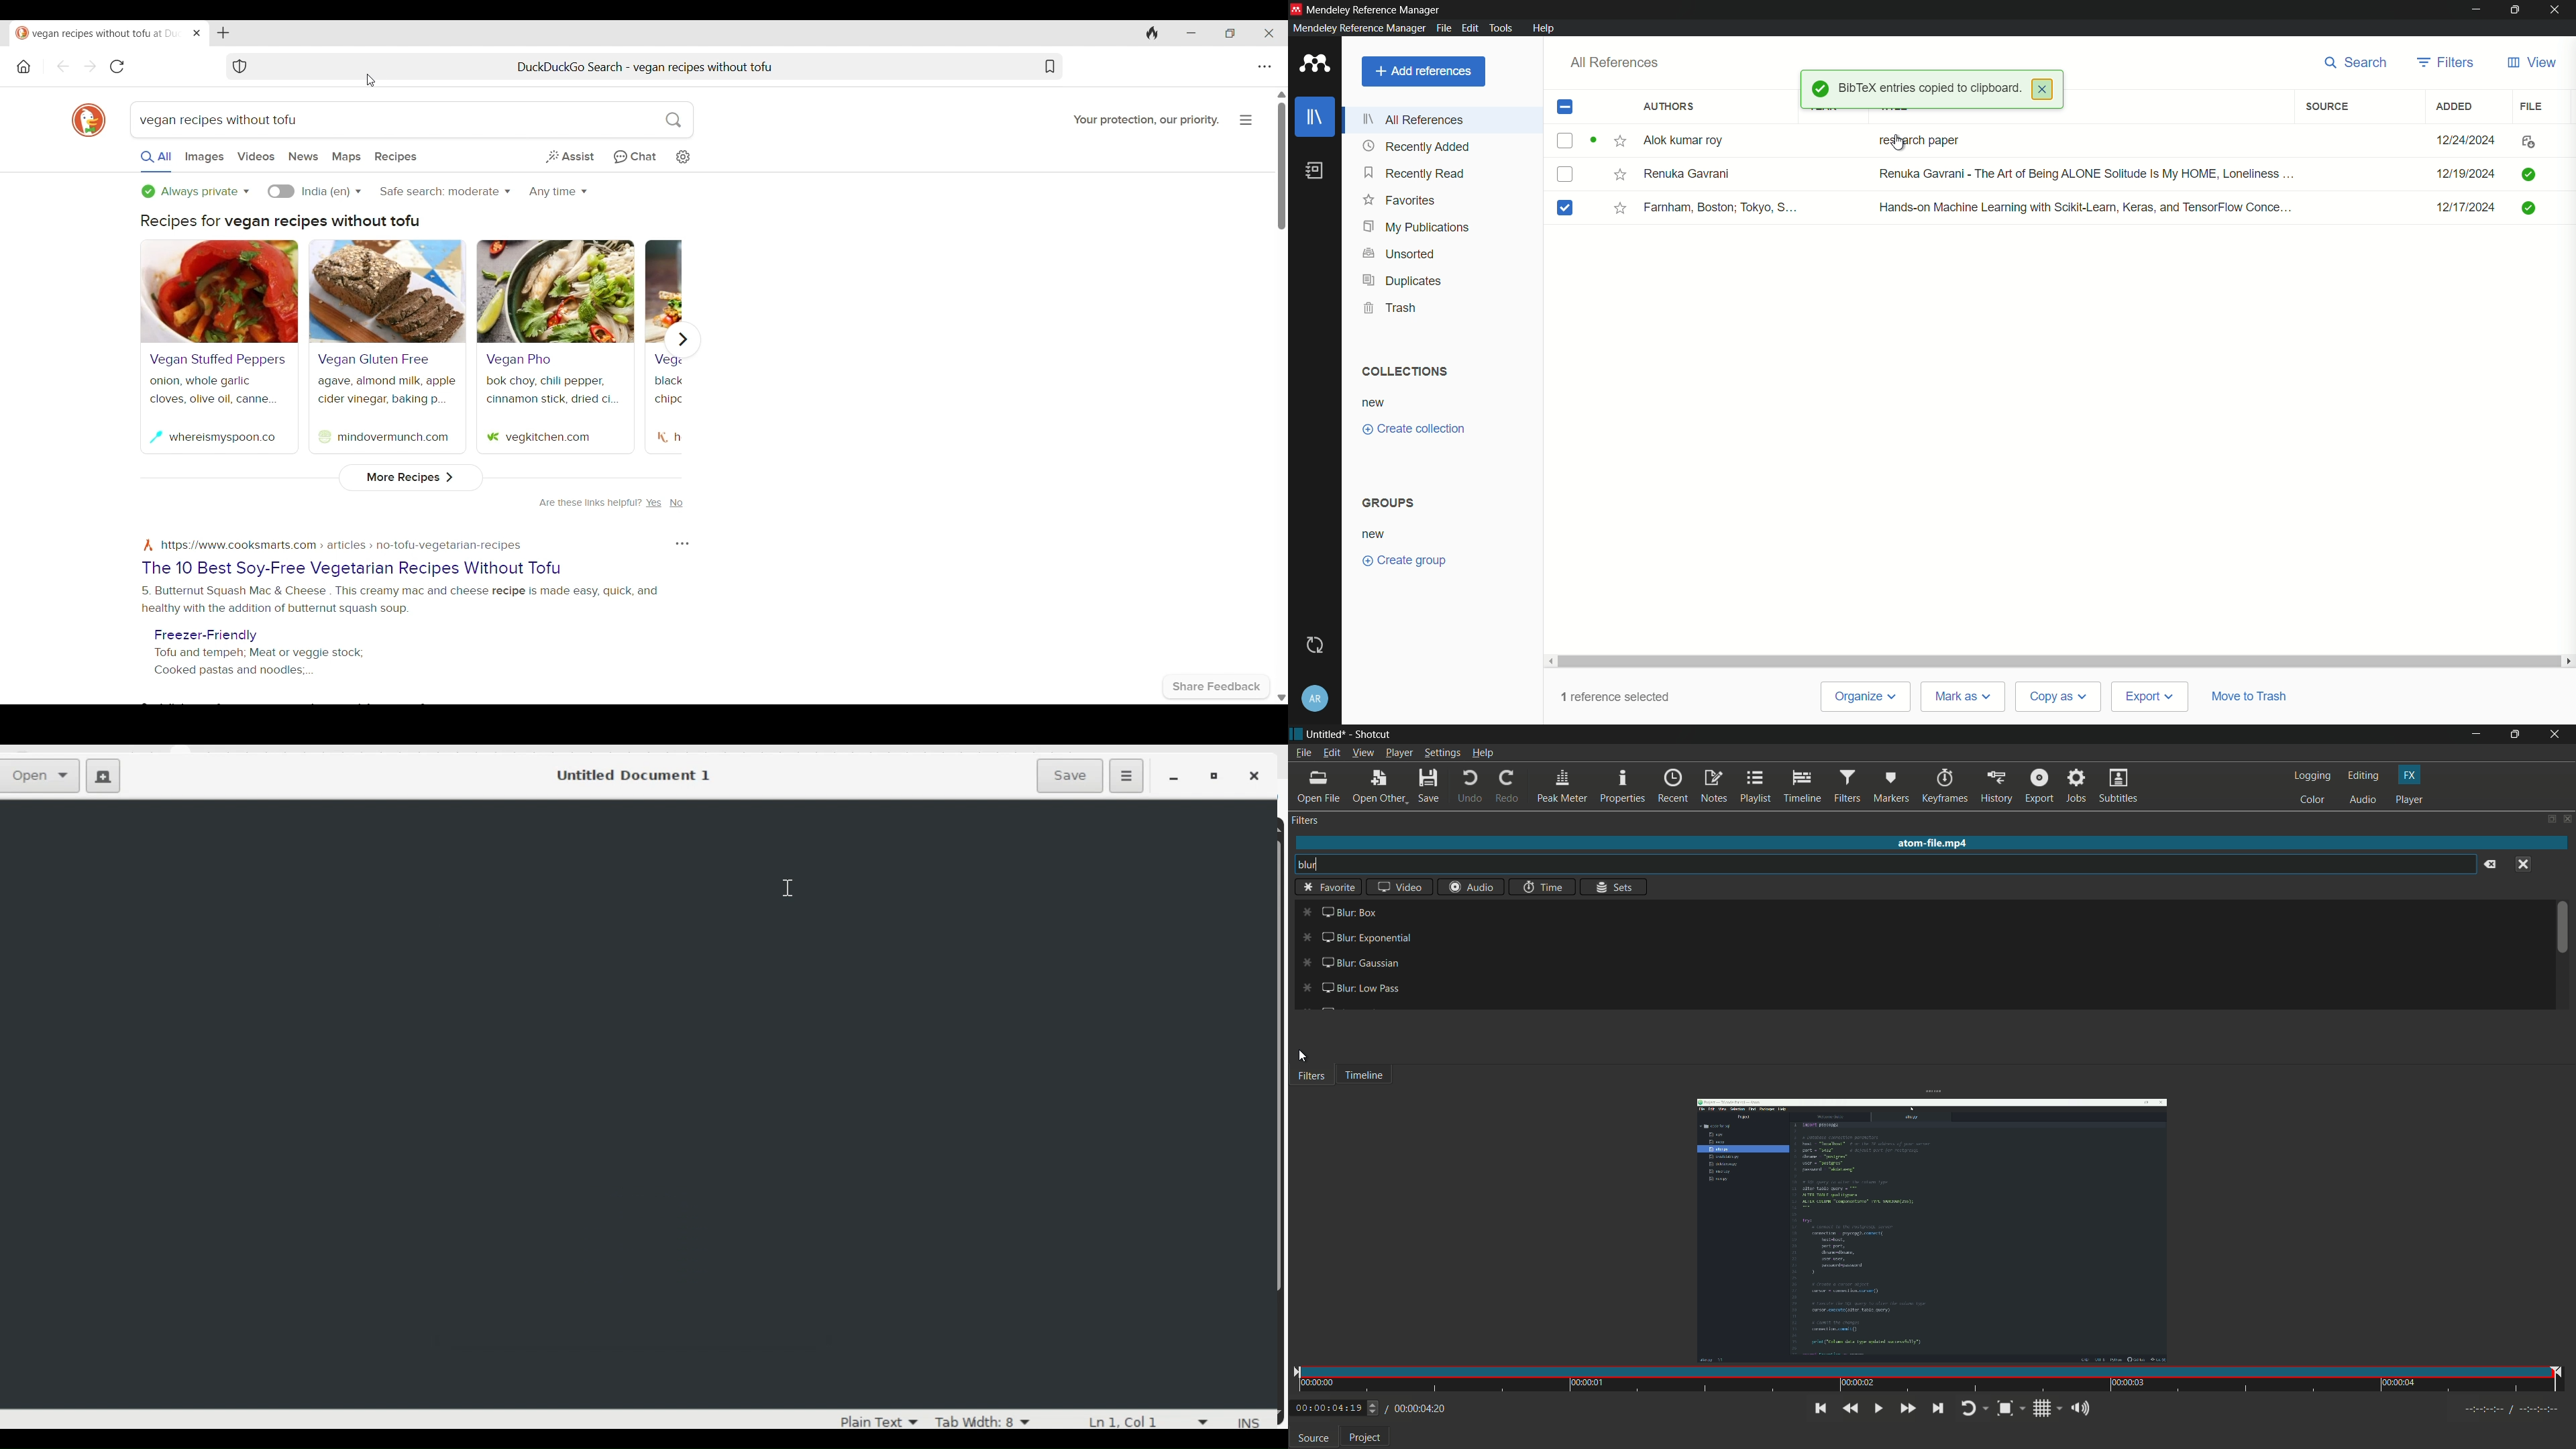 The height and width of the screenshot is (1456, 2576). What do you see at coordinates (1398, 201) in the screenshot?
I see `favorites` at bounding box center [1398, 201].